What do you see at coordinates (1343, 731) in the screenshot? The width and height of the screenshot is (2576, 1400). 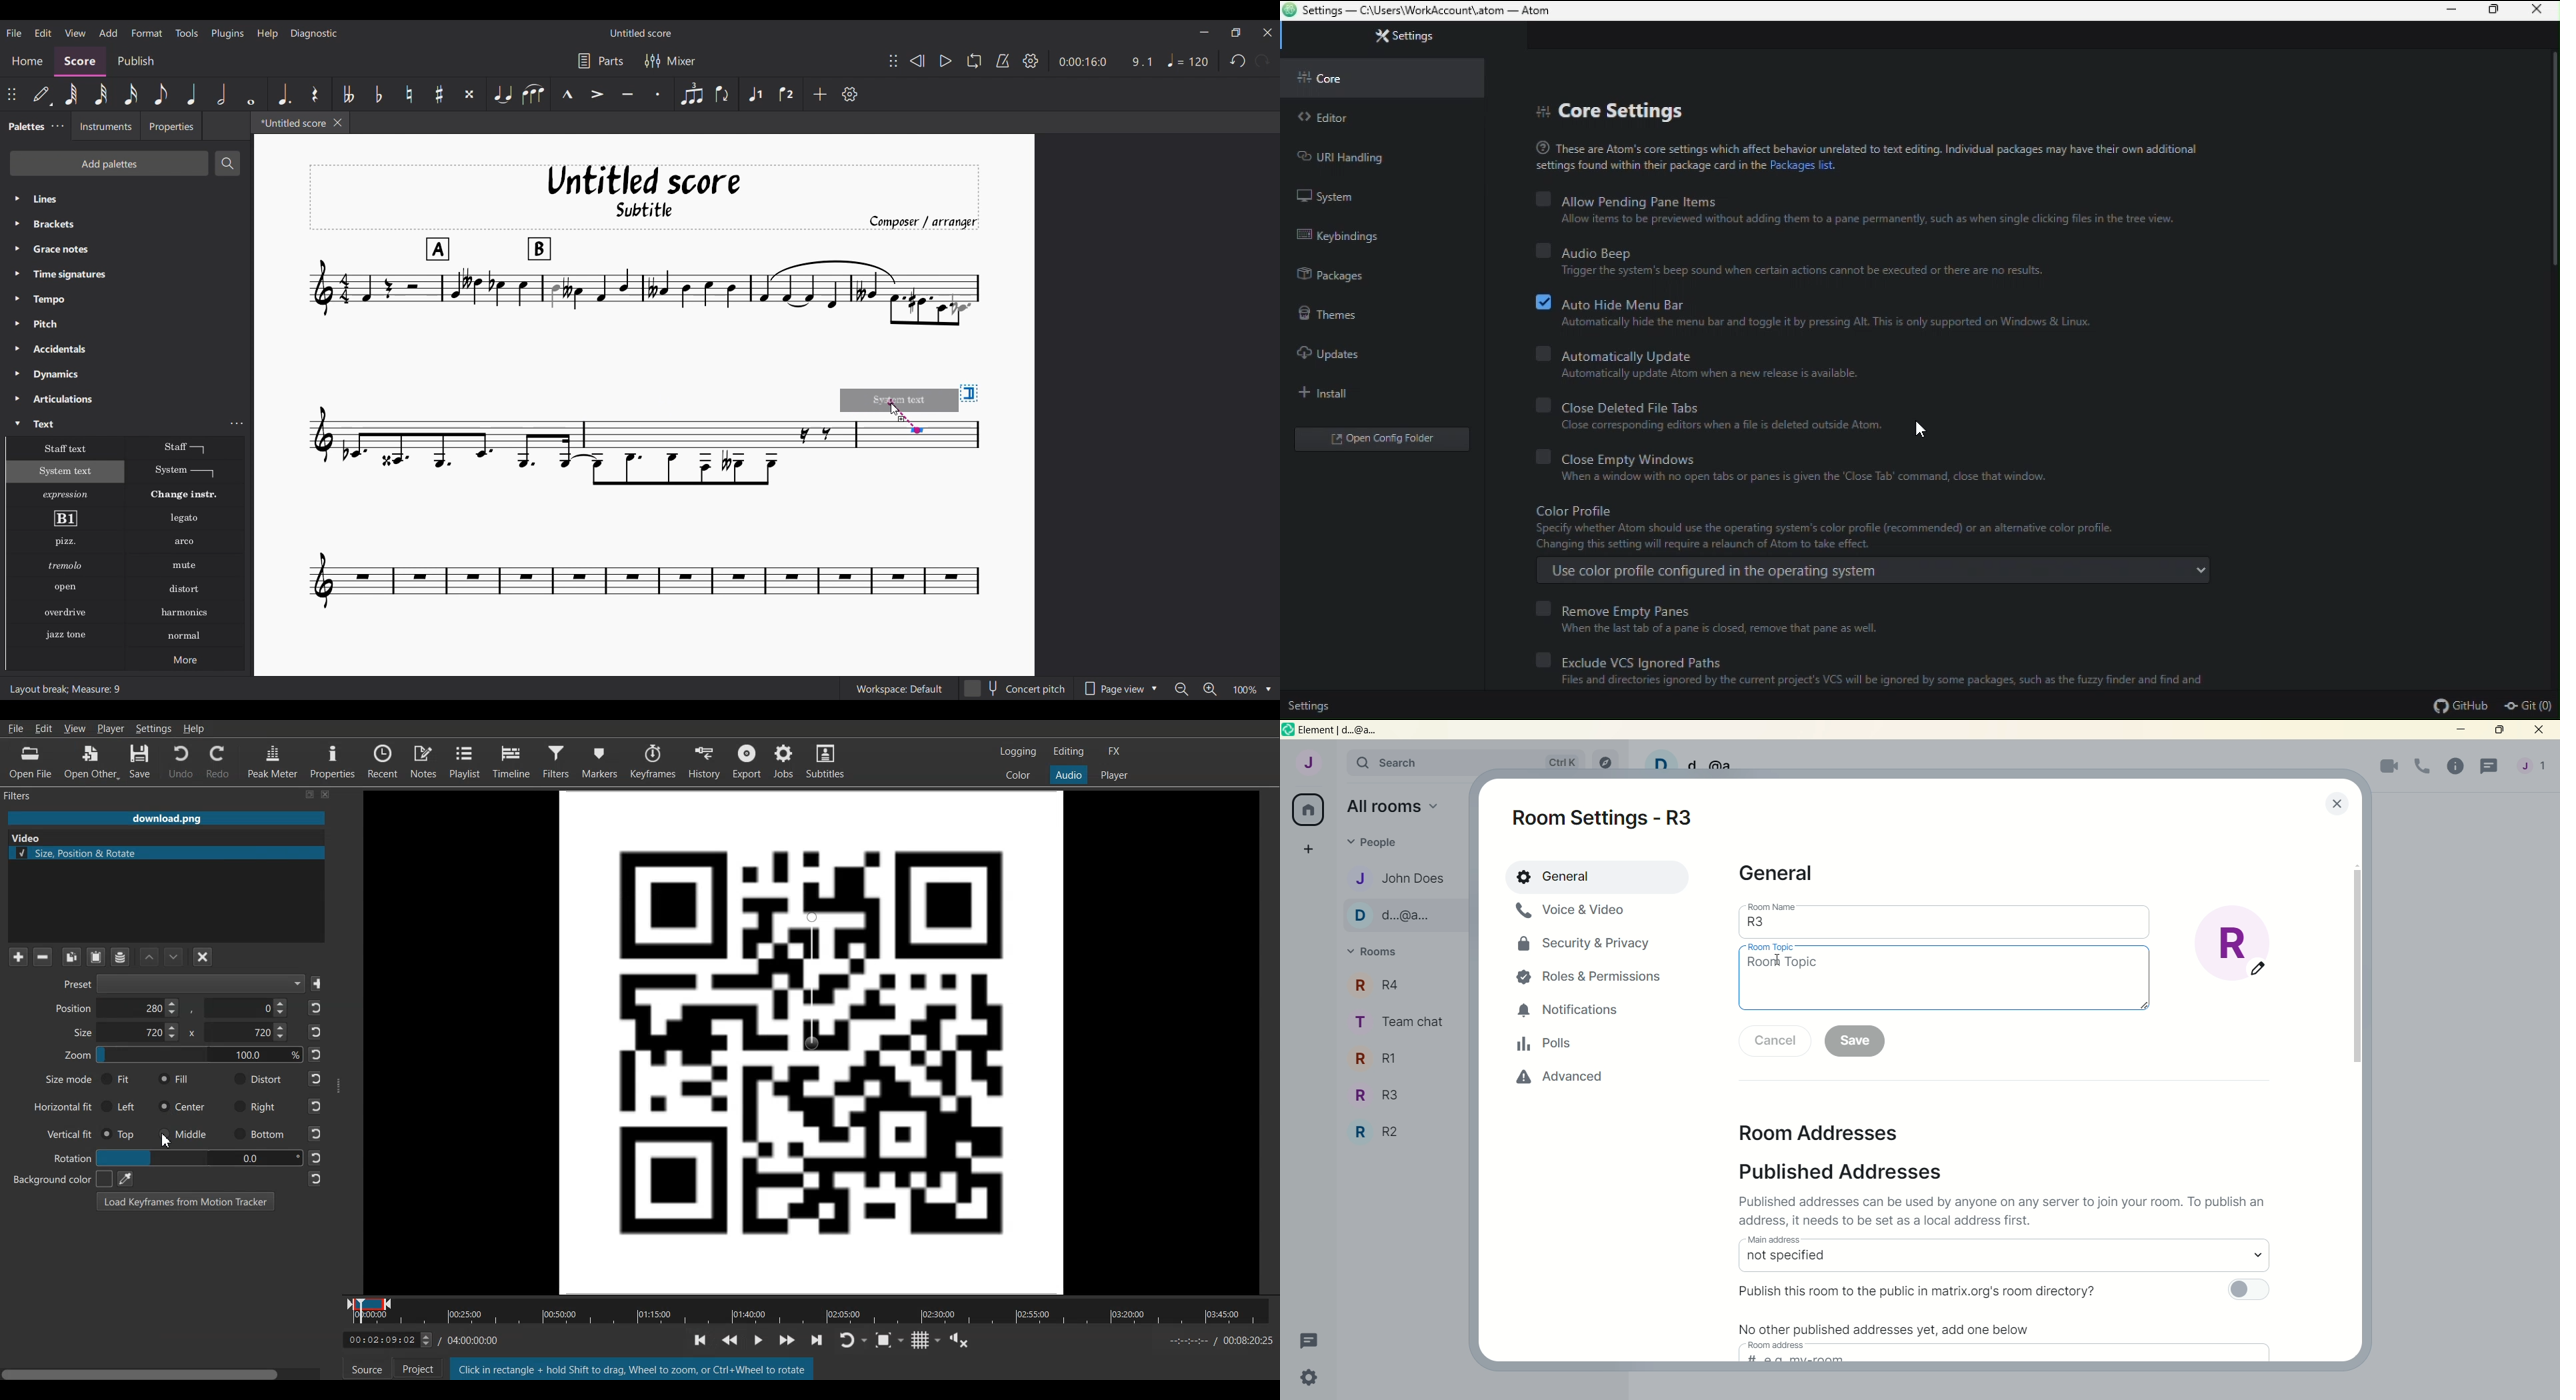 I see `element` at bounding box center [1343, 731].